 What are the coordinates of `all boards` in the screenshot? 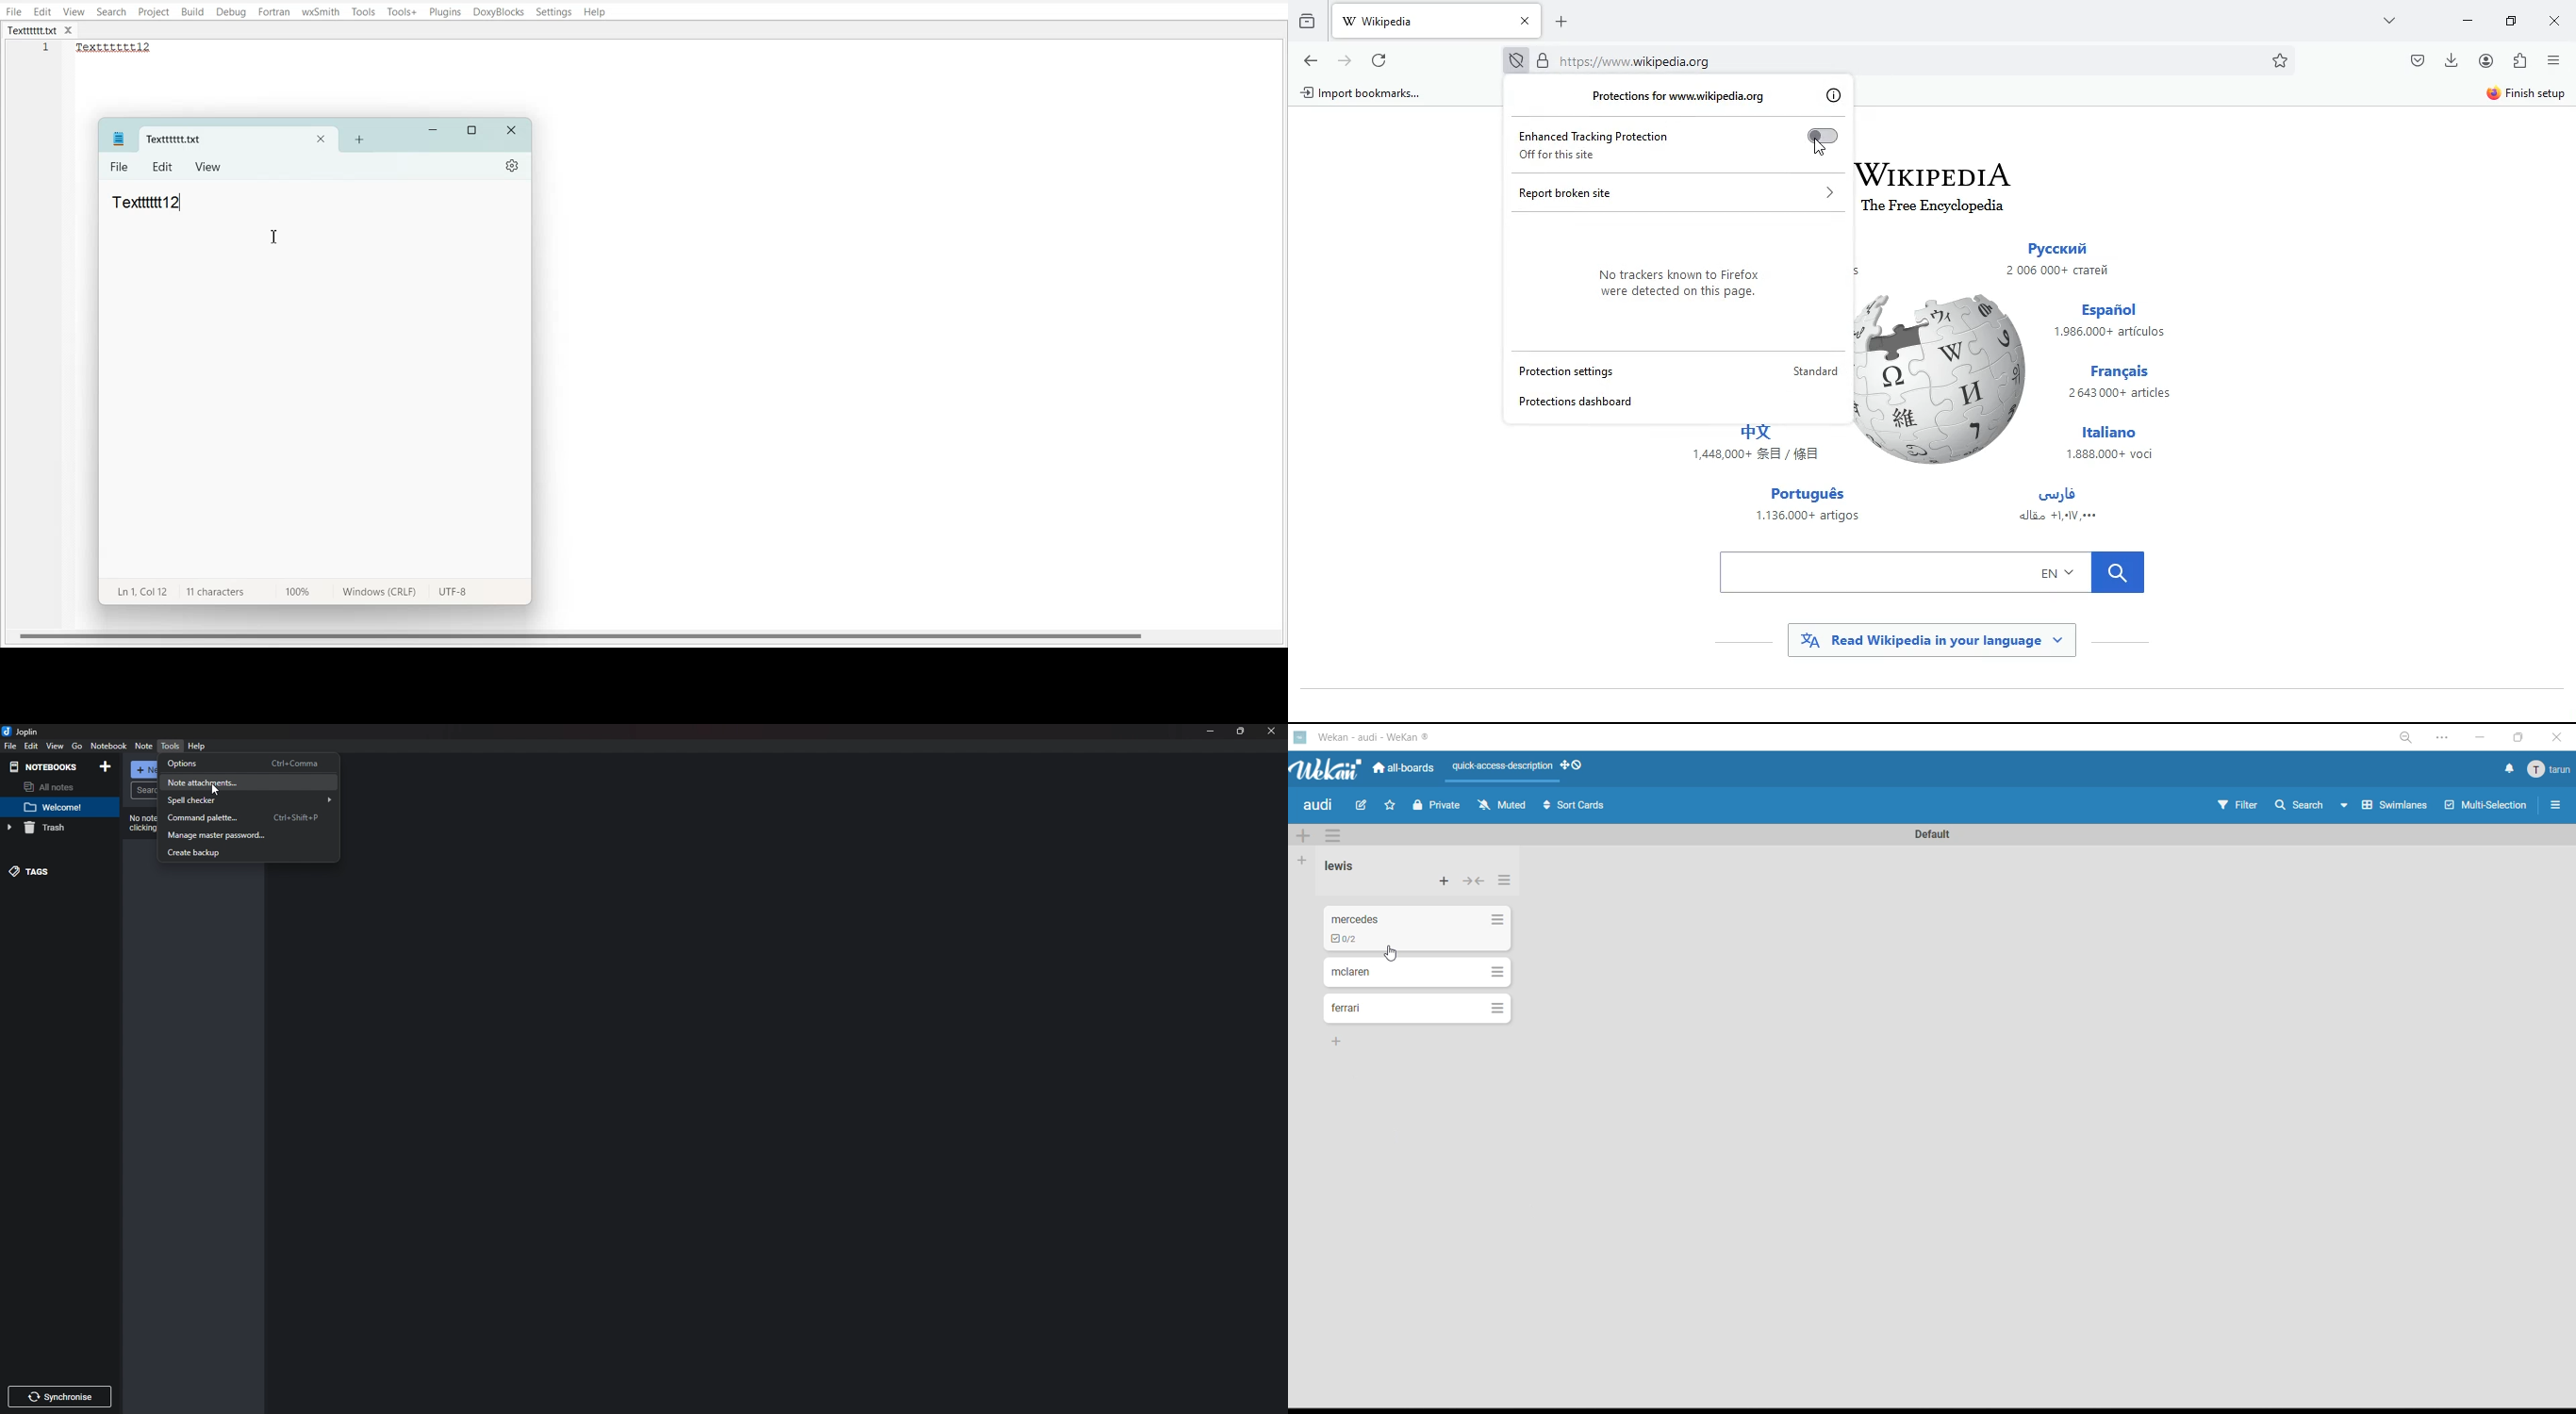 It's located at (1404, 769).